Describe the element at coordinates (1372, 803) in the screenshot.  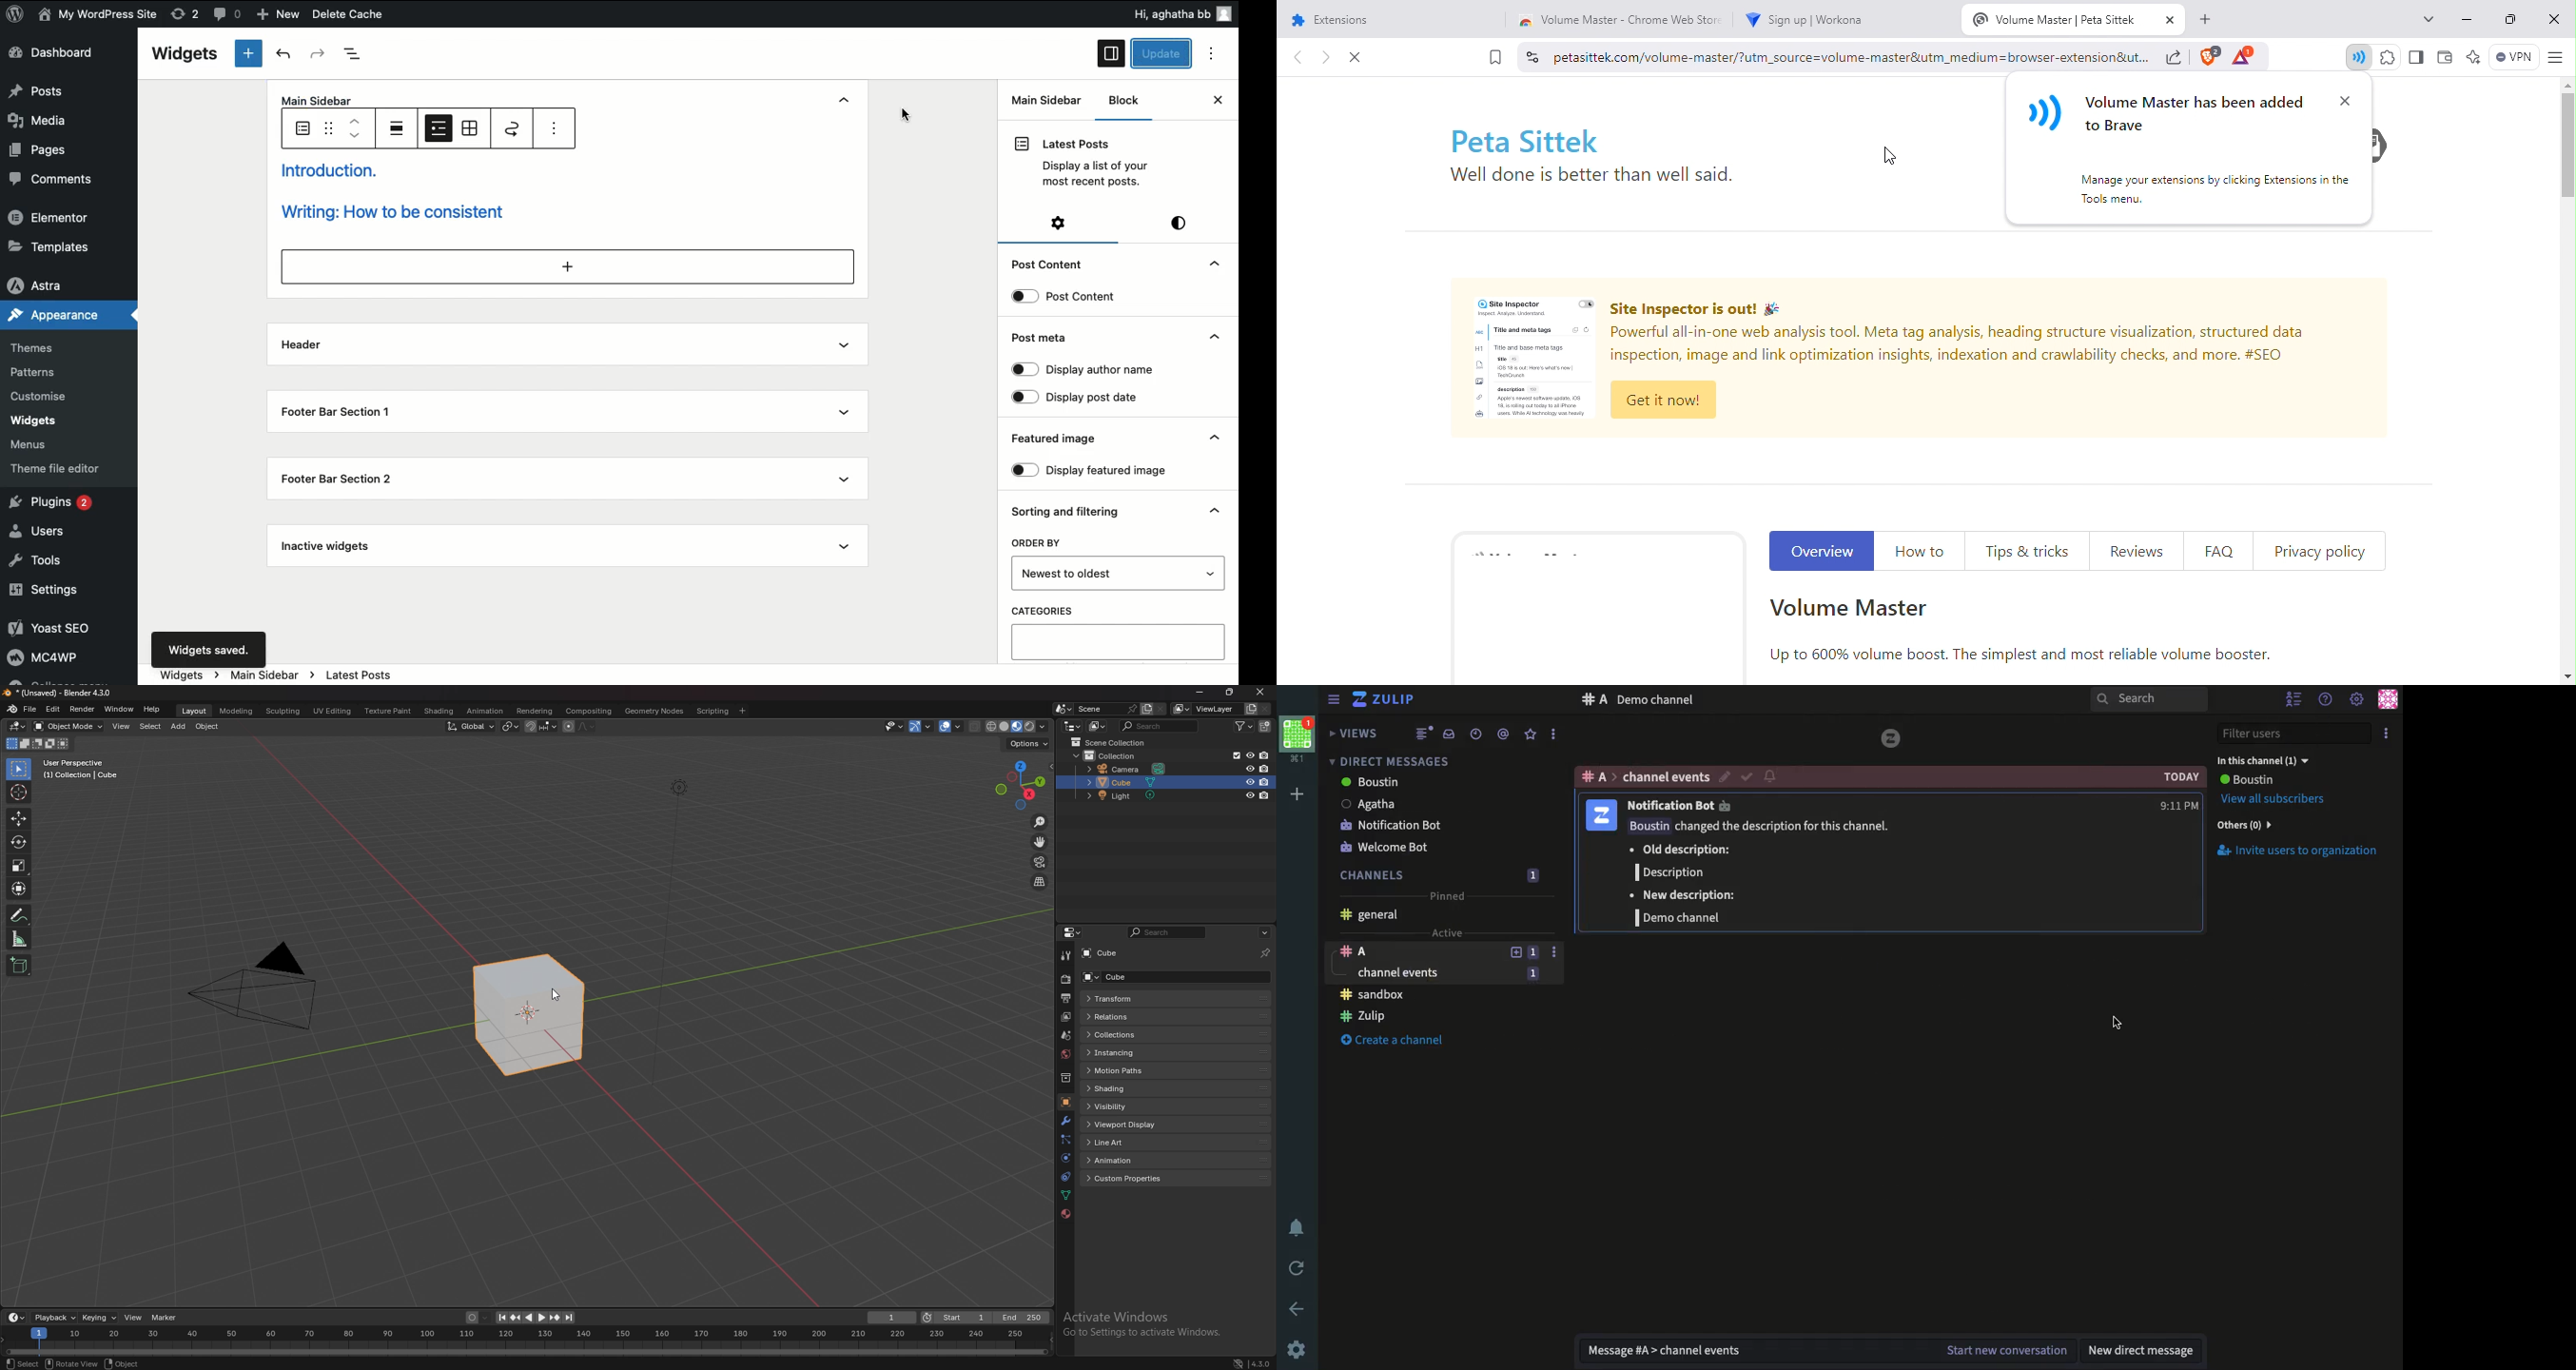
I see `agatha` at that location.